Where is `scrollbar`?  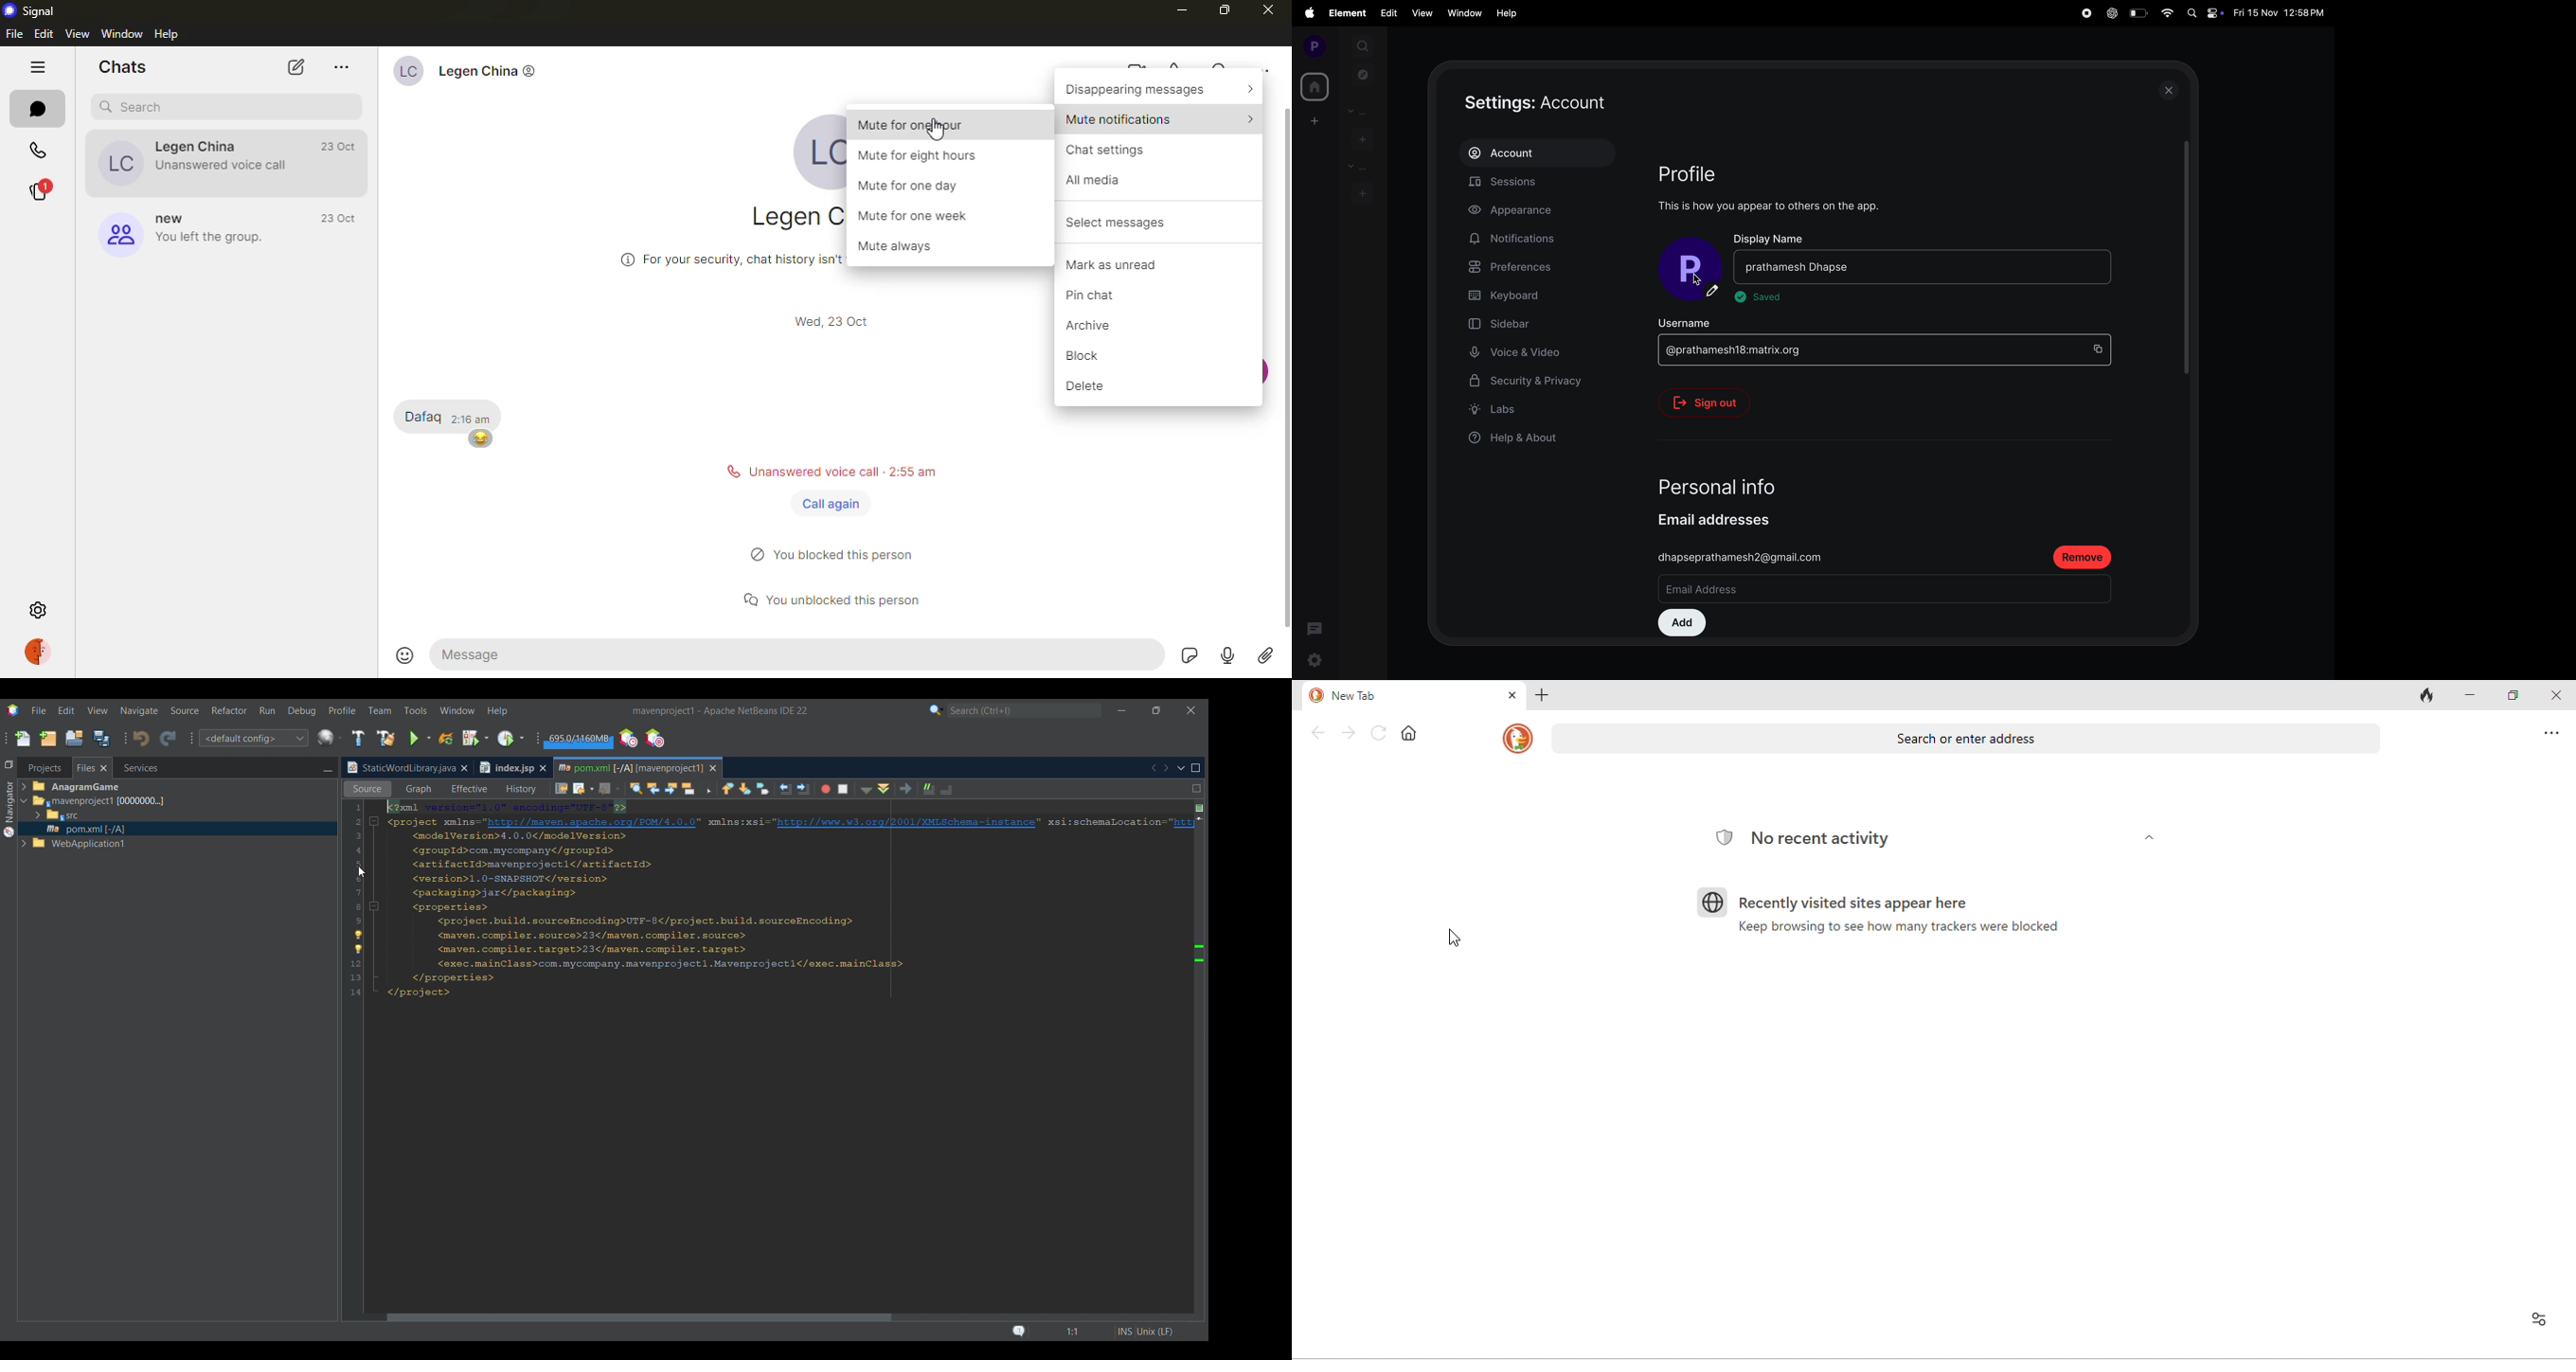 scrollbar is located at coordinates (2185, 258).